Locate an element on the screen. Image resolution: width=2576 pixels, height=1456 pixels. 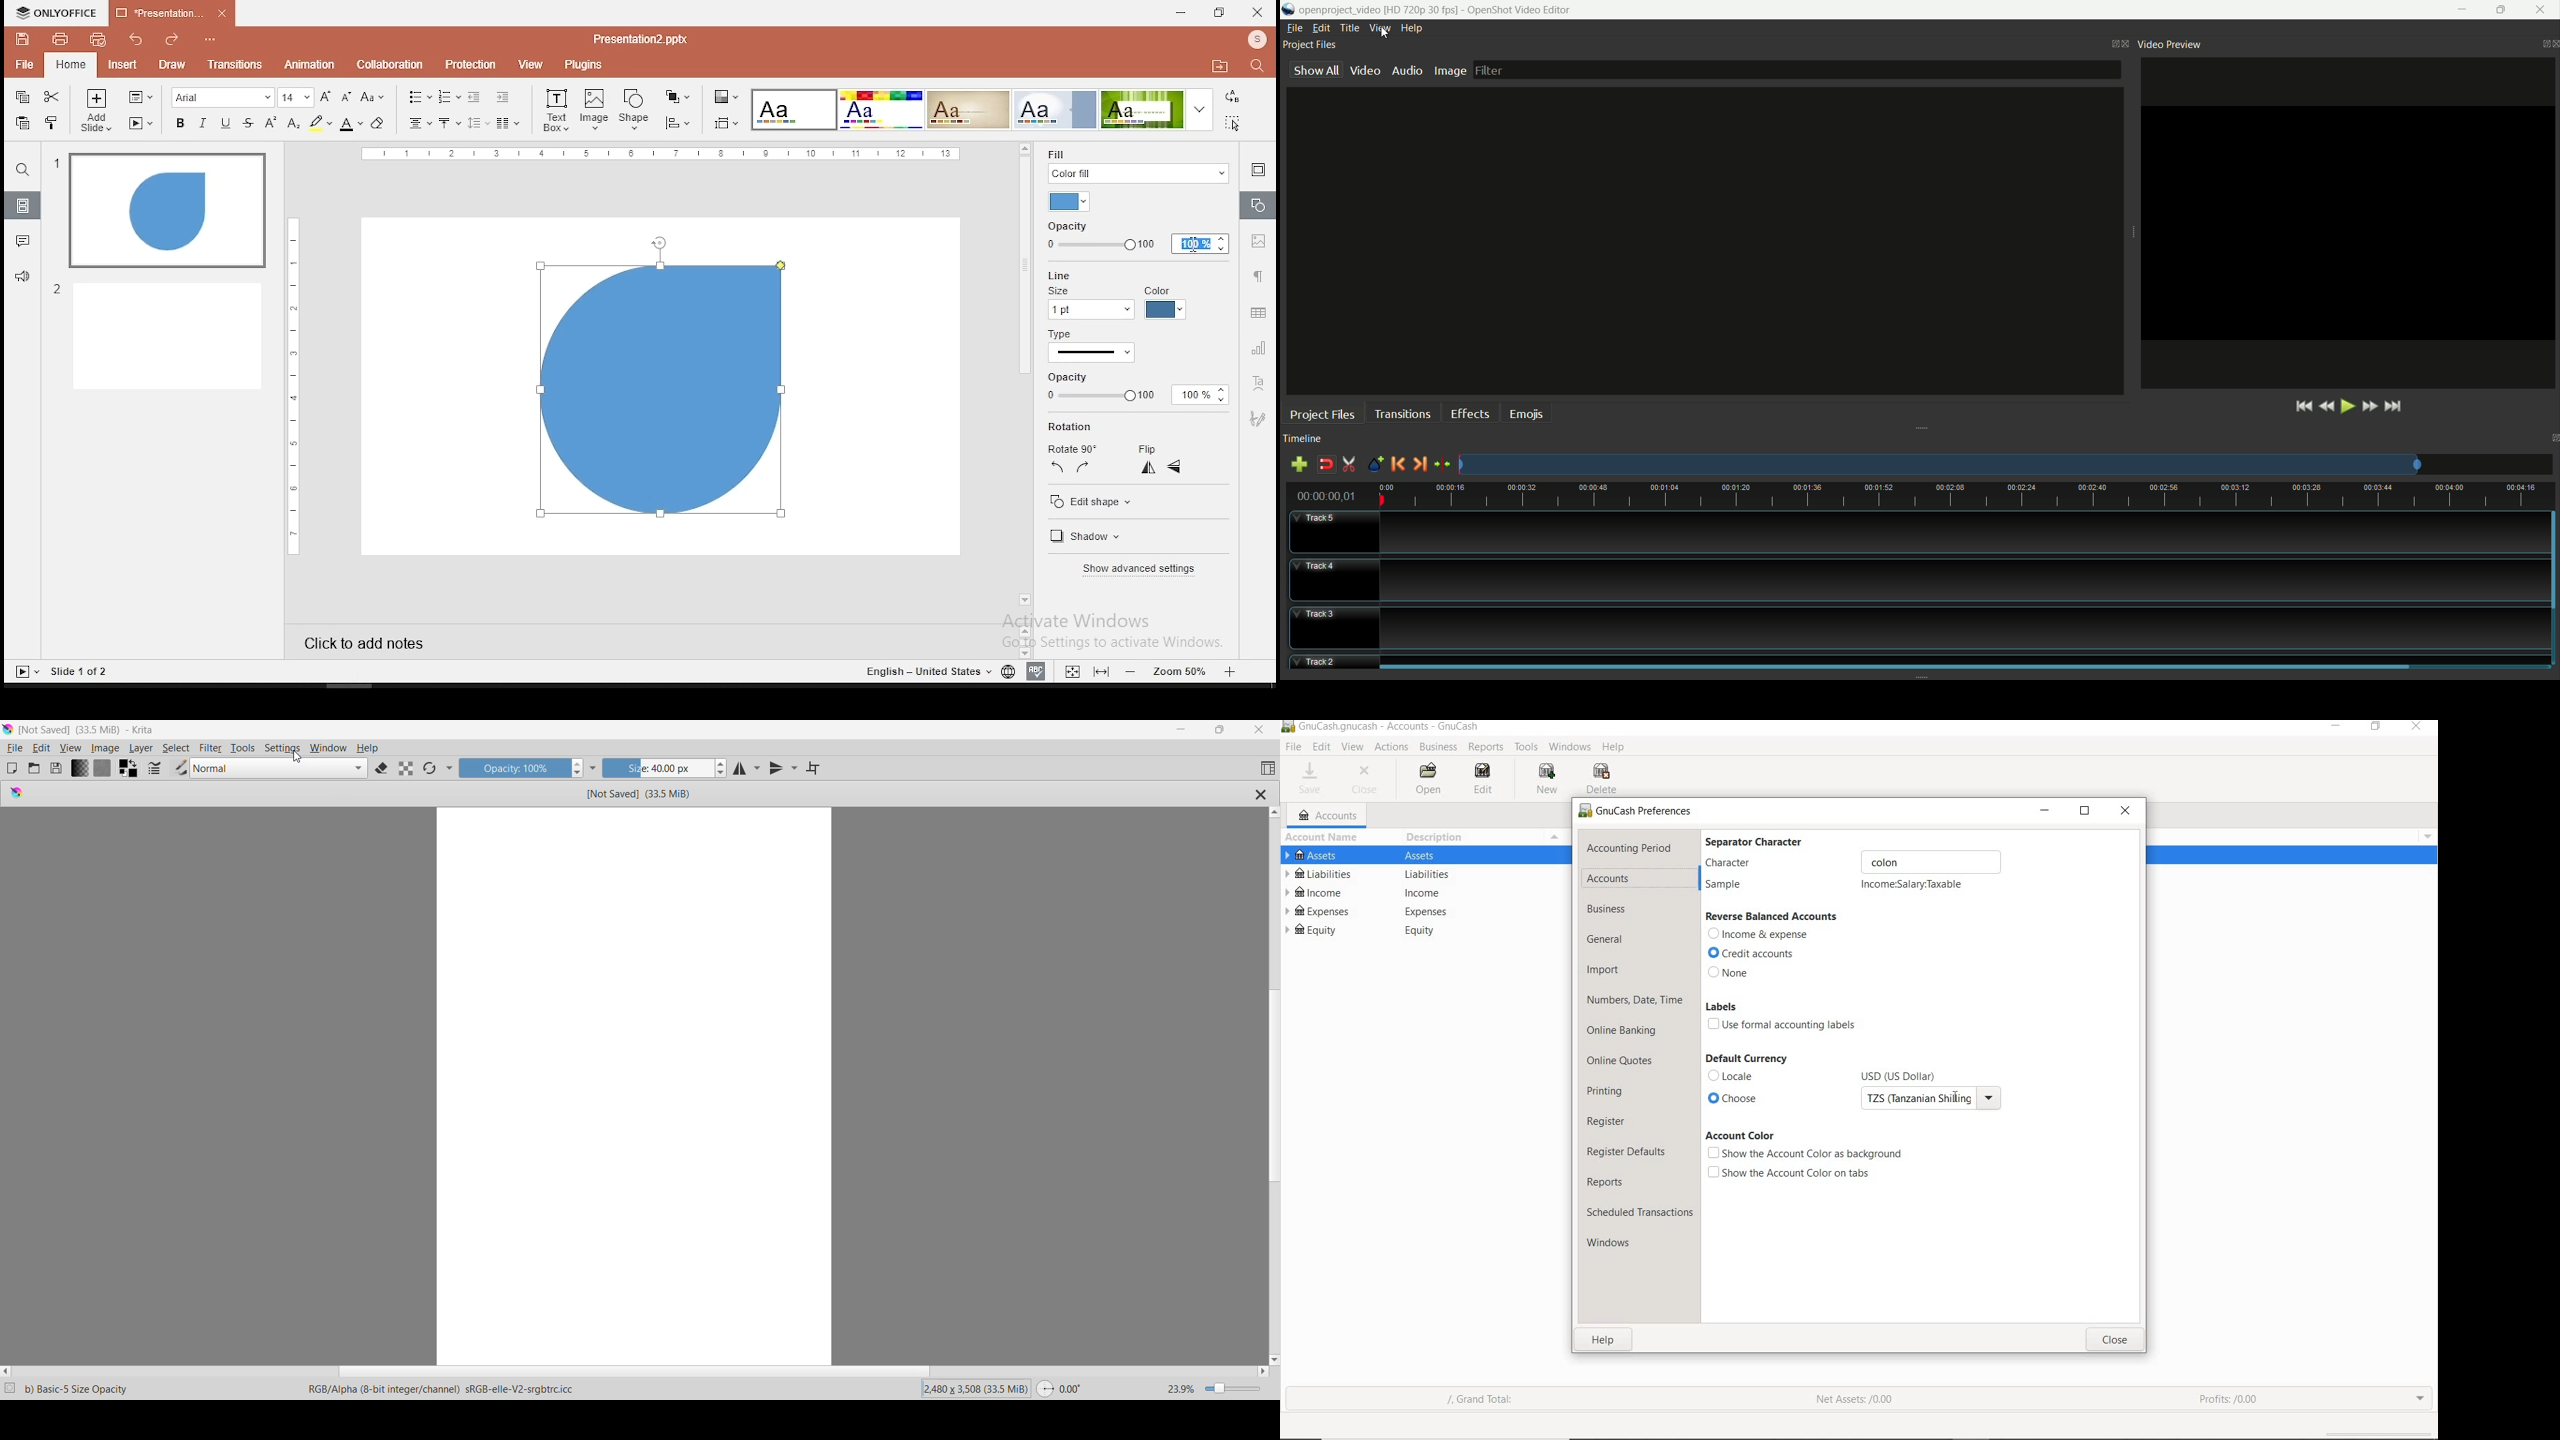
theme is located at coordinates (880, 109).